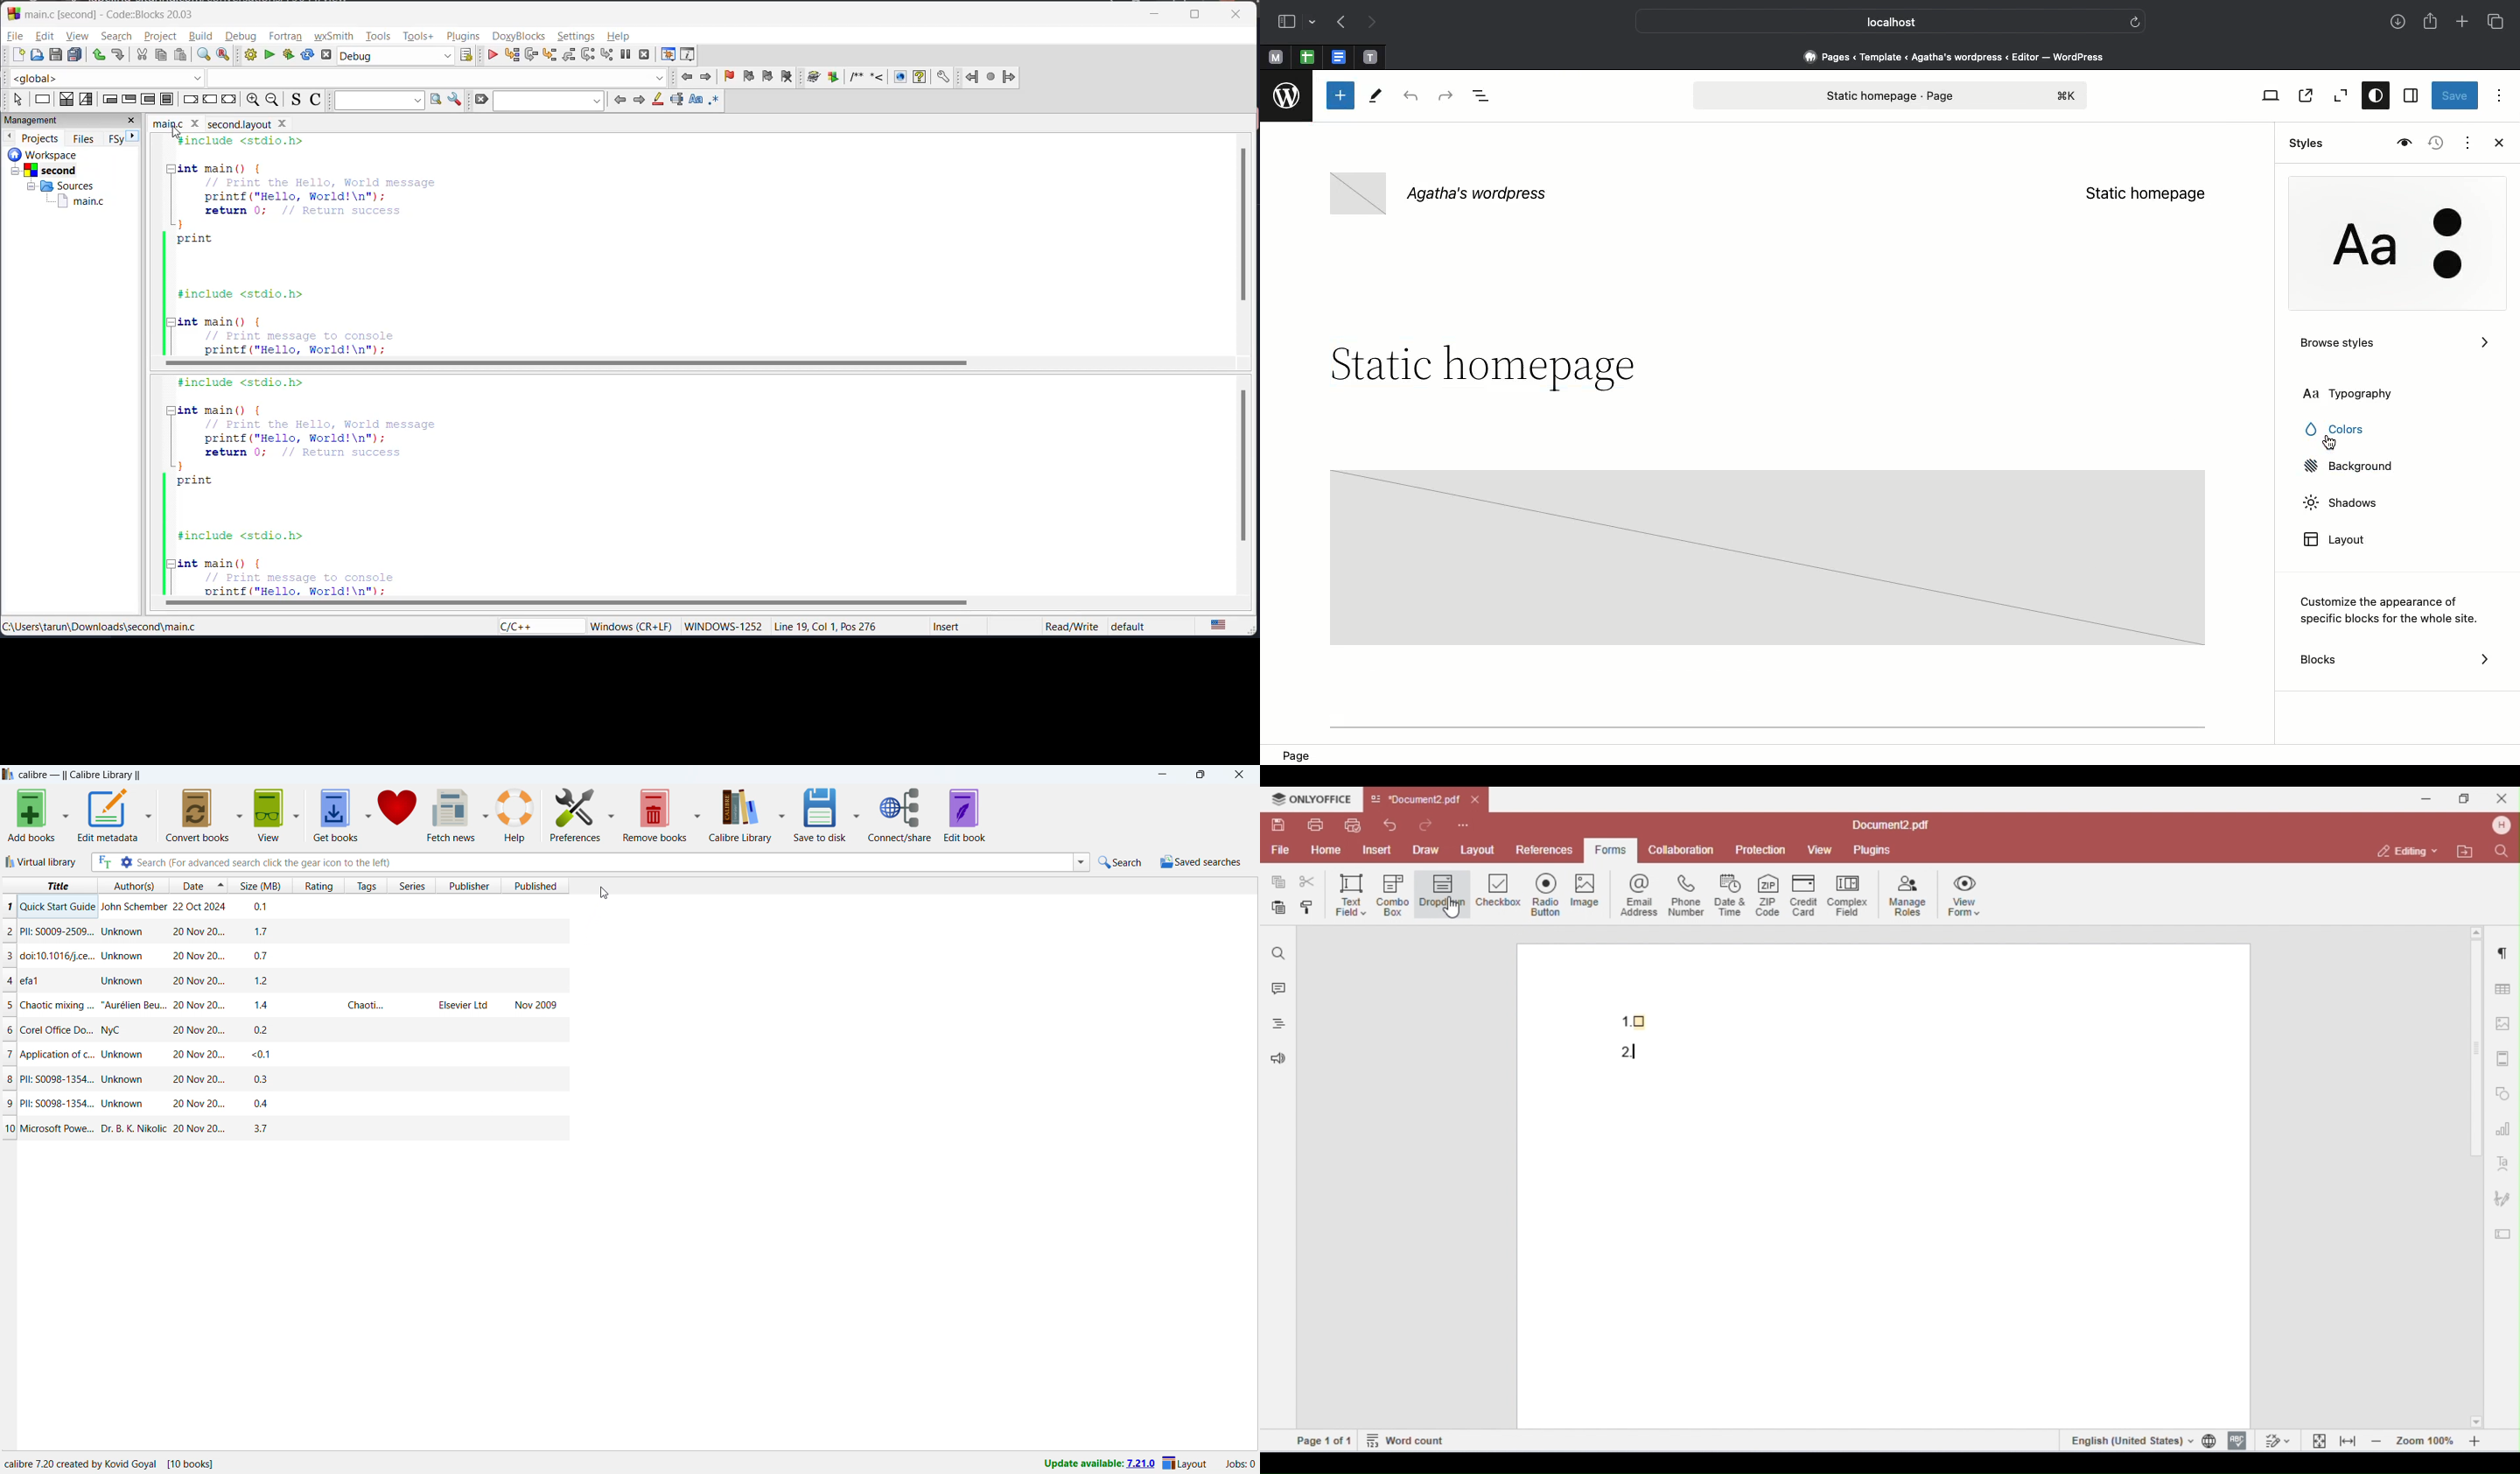 Image resolution: width=2520 pixels, height=1484 pixels. I want to click on refresh, so click(2135, 20).